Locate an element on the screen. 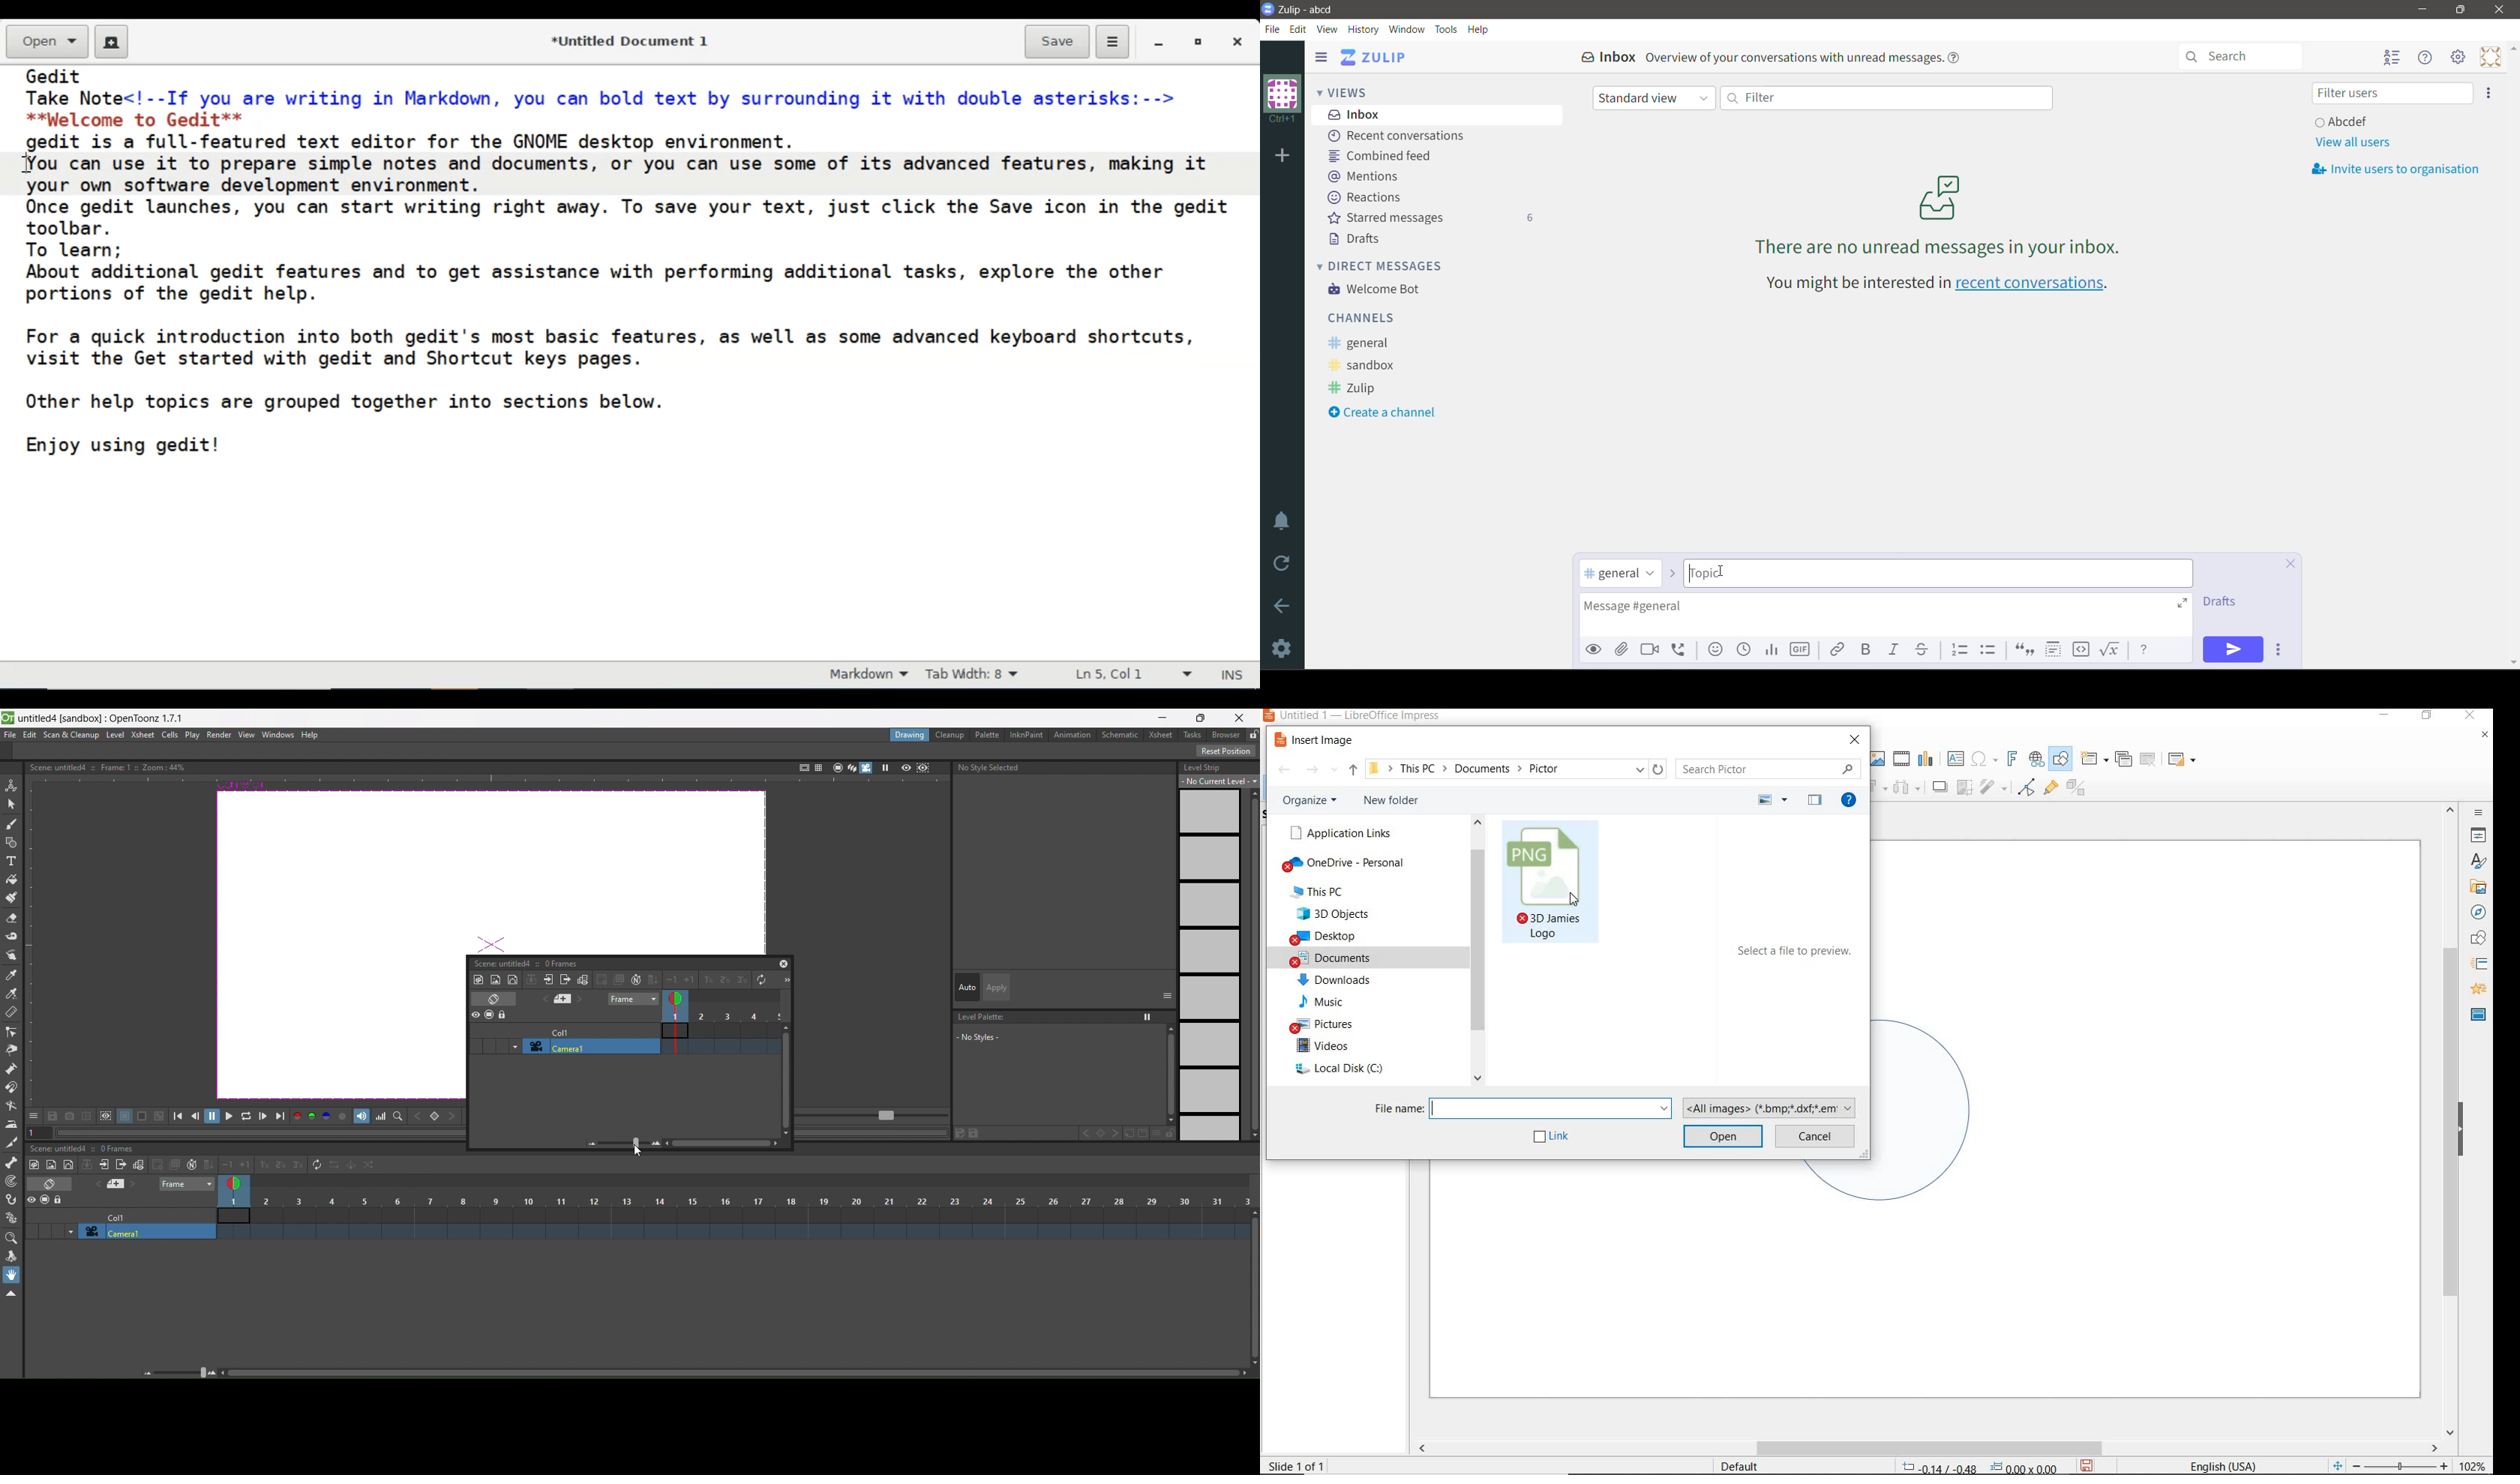 The width and height of the screenshot is (2520, 1484). restore is located at coordinates (1196, 41).